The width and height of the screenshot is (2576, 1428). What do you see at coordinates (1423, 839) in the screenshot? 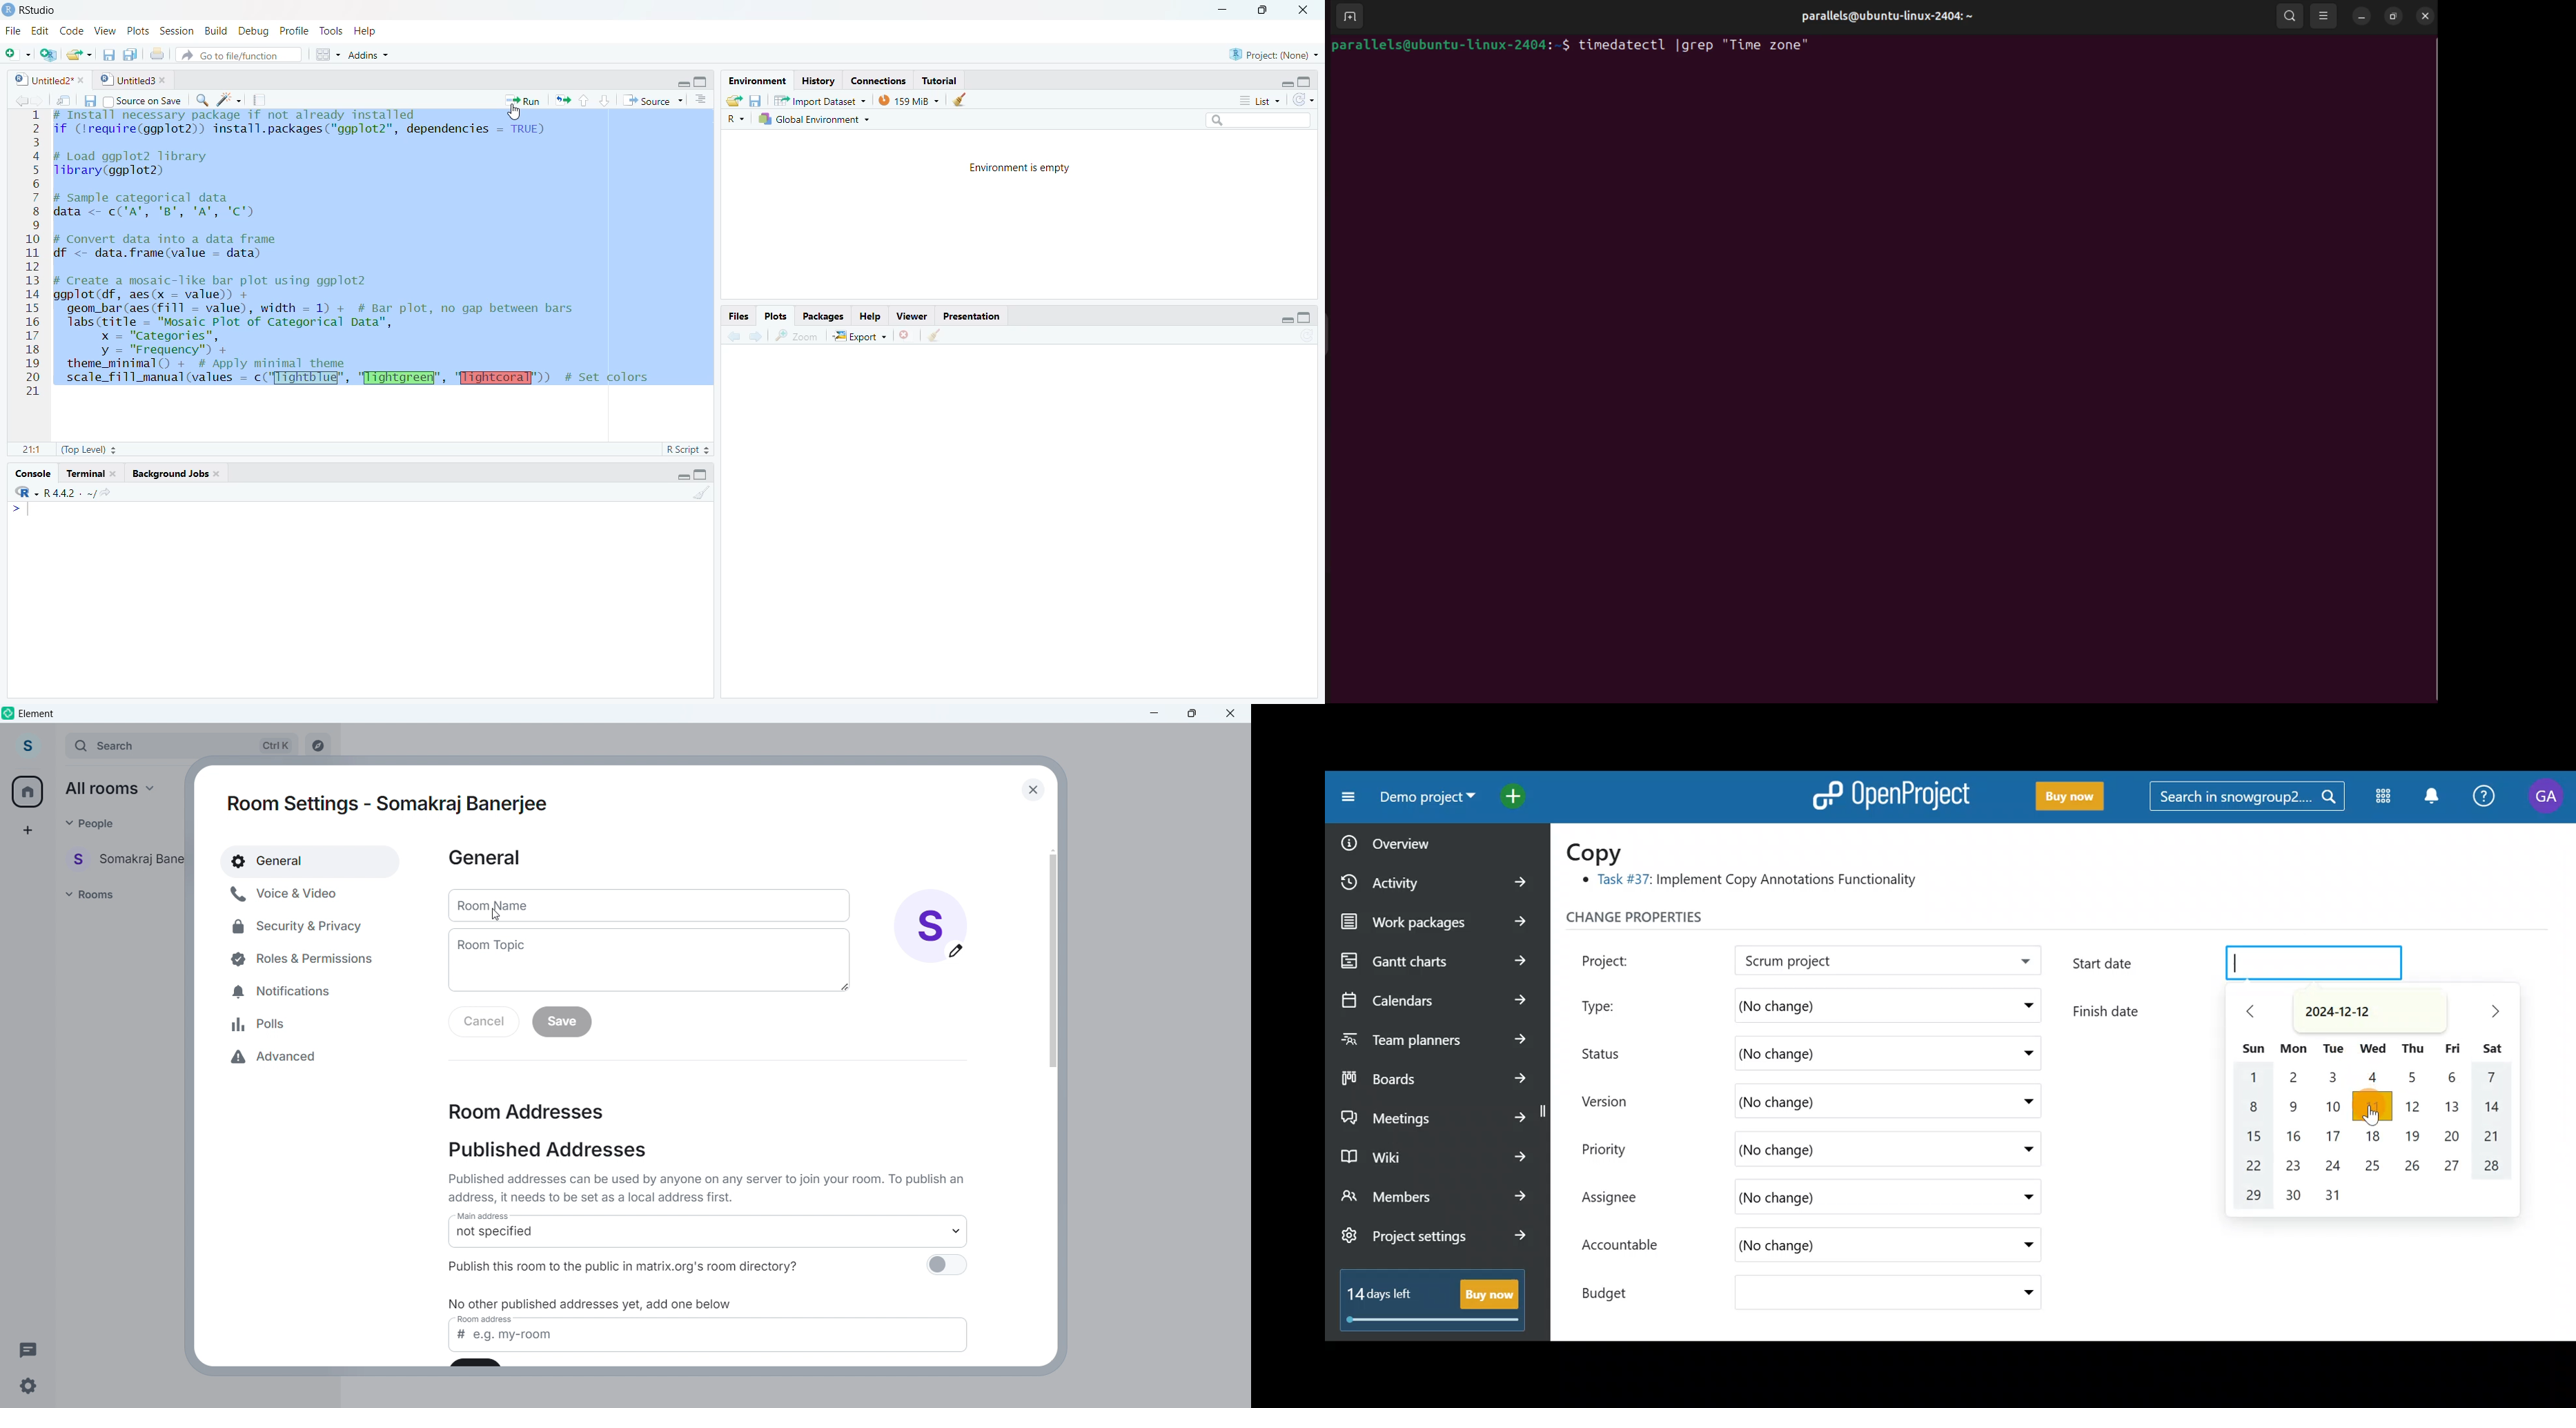
I see `Overview` at bounding box center [1423, 839].